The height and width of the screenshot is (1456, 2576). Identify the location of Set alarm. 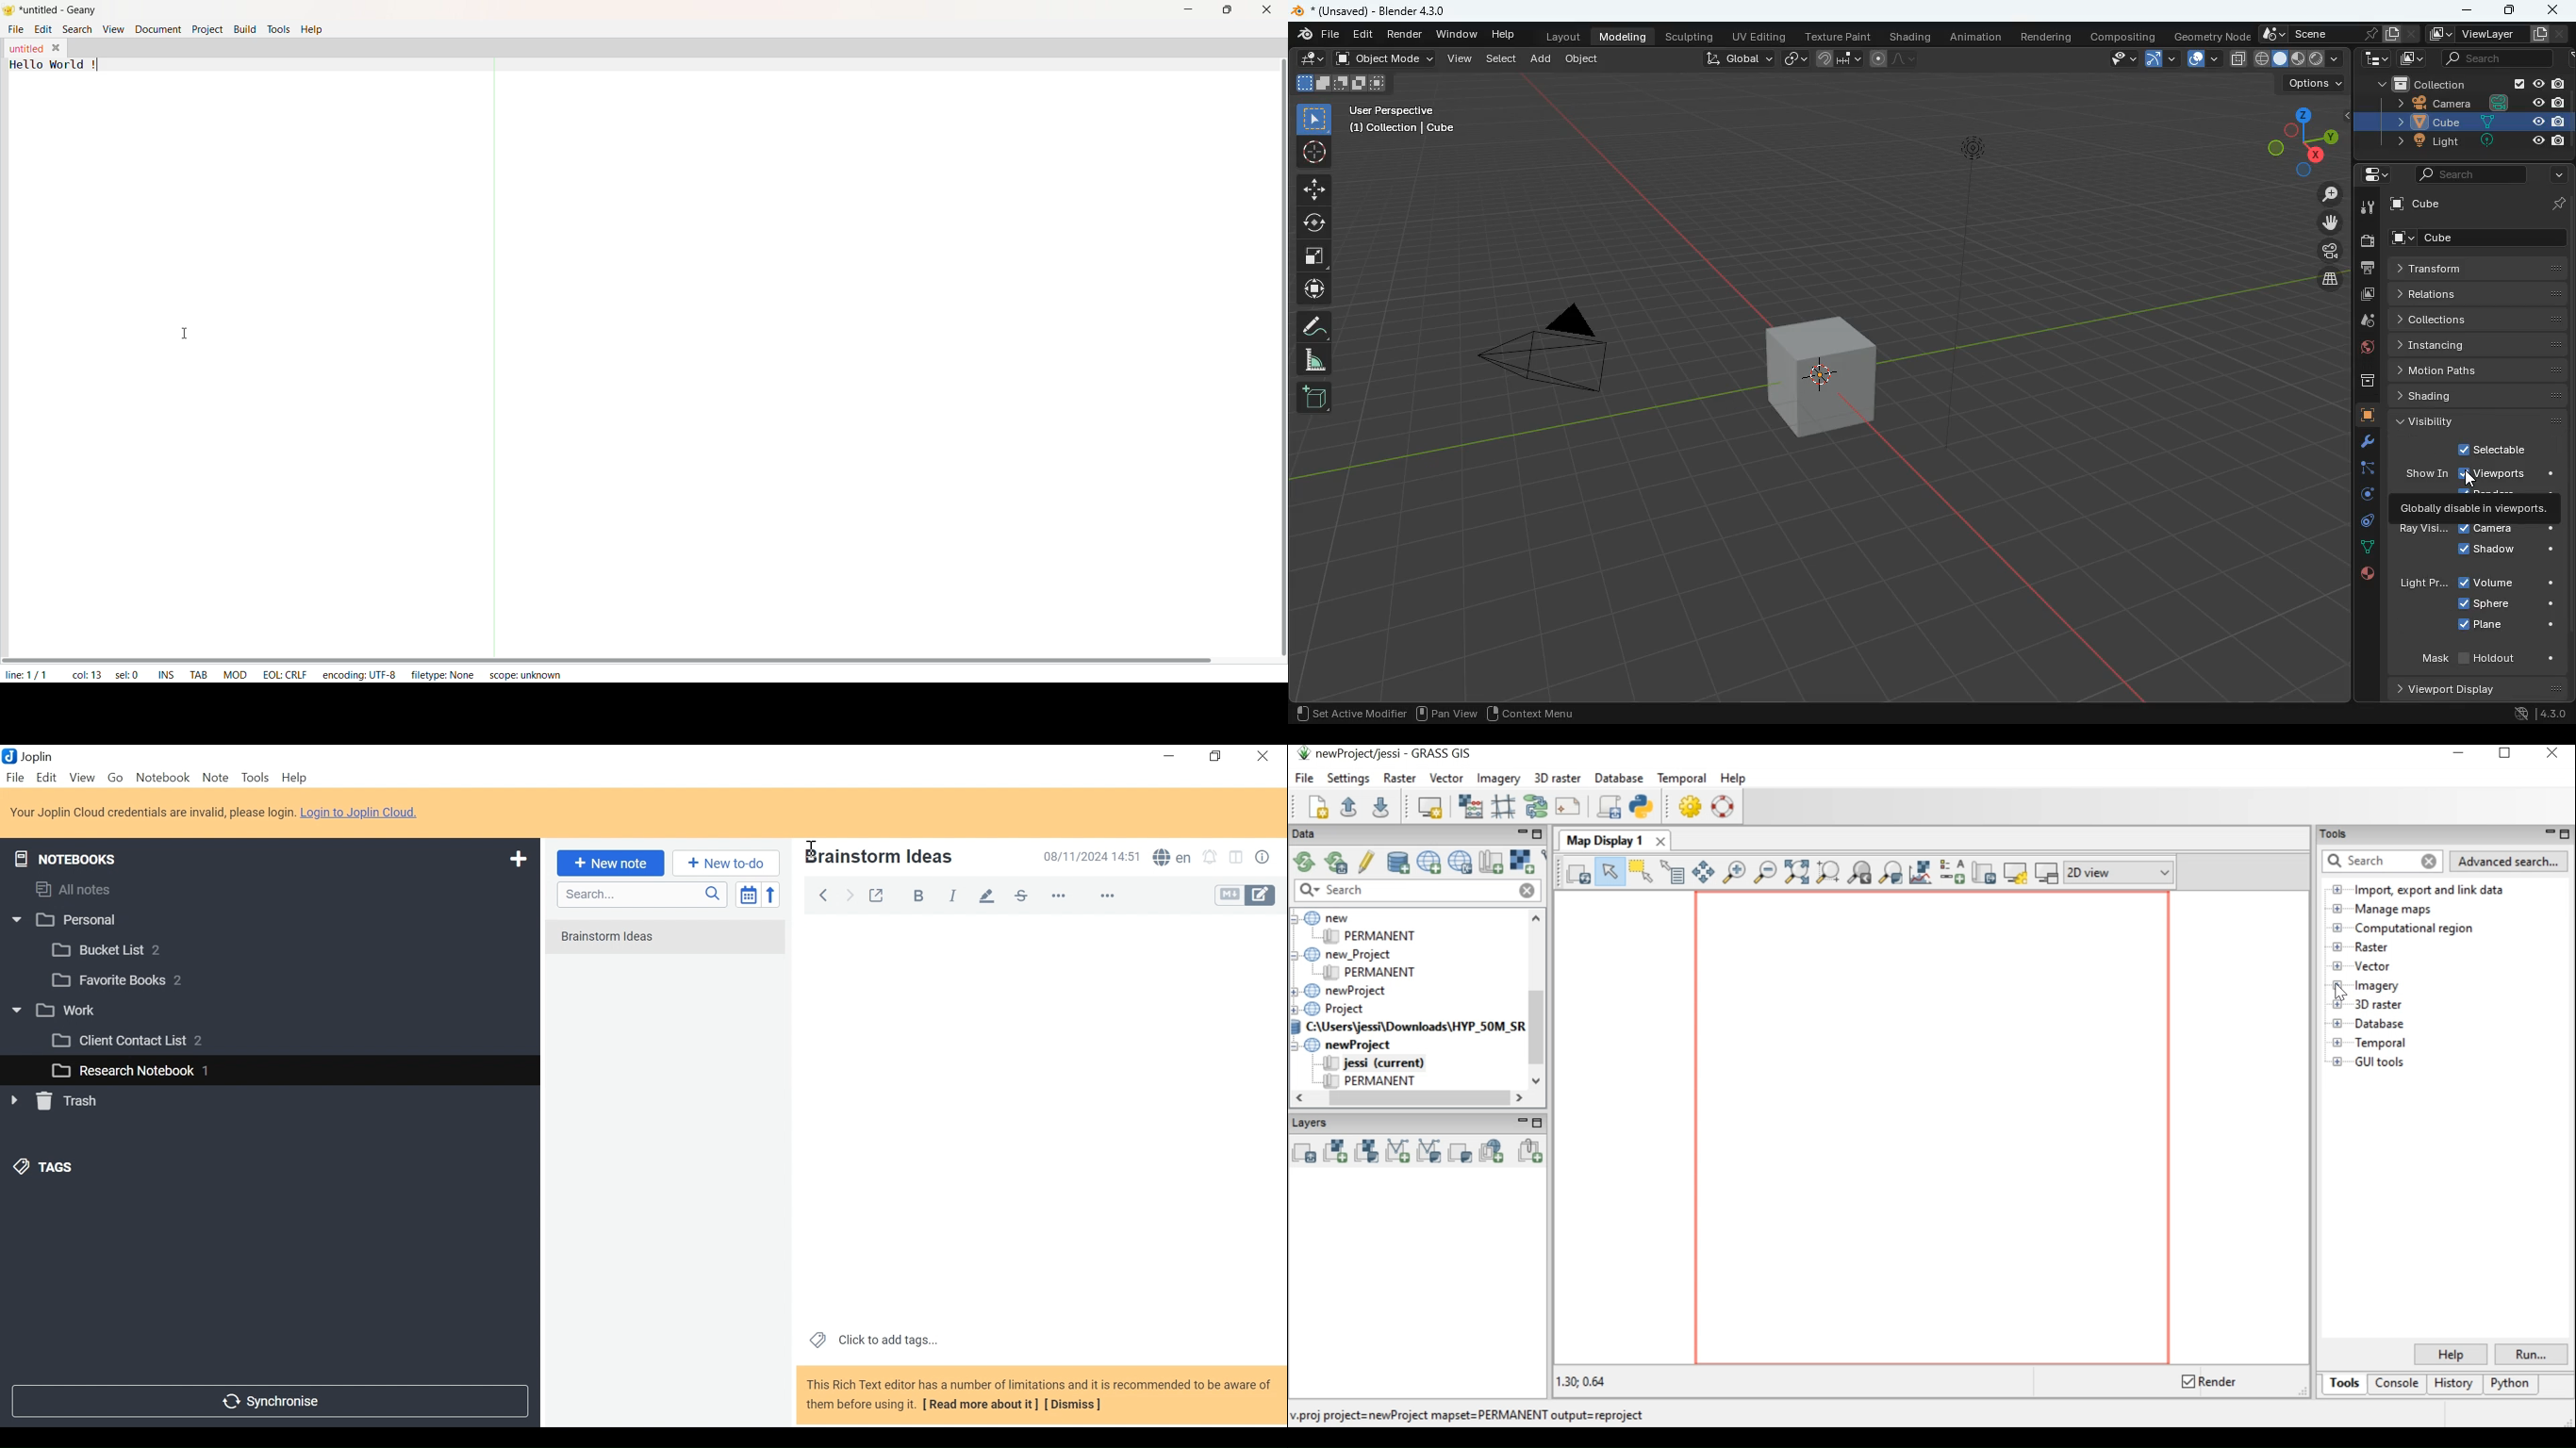
(1210, 859).